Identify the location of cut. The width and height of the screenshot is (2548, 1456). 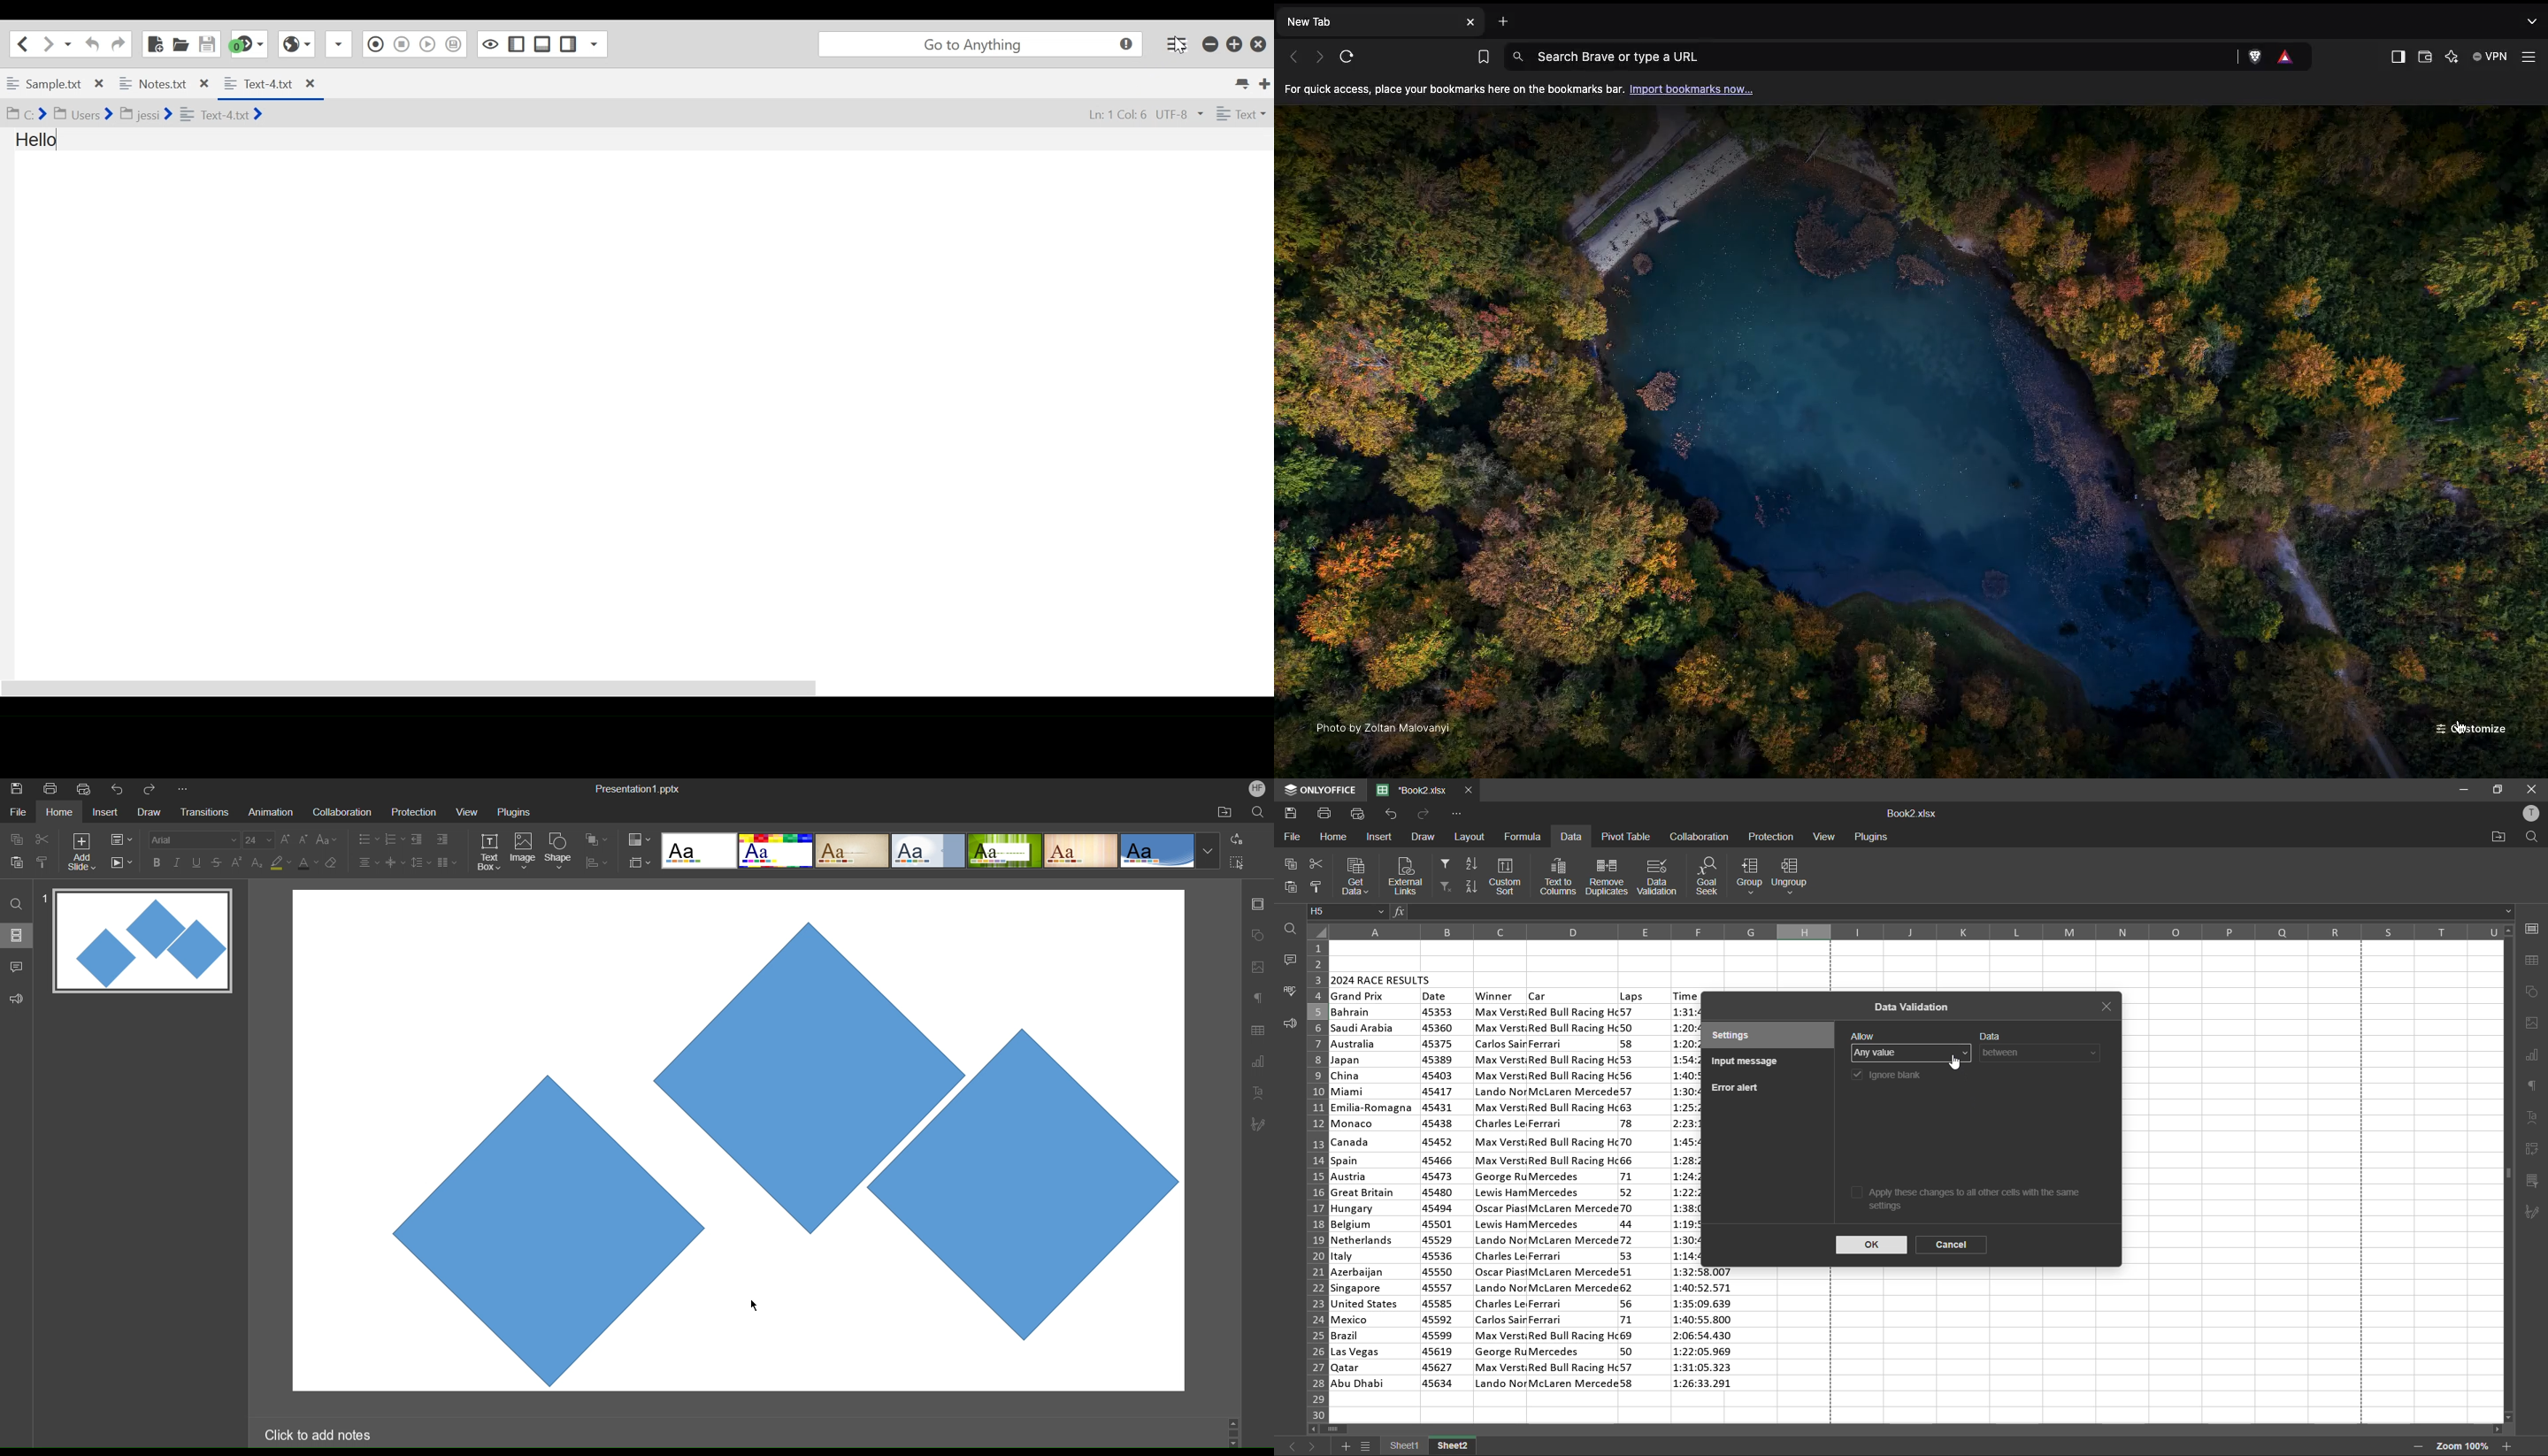
(1314, 866).